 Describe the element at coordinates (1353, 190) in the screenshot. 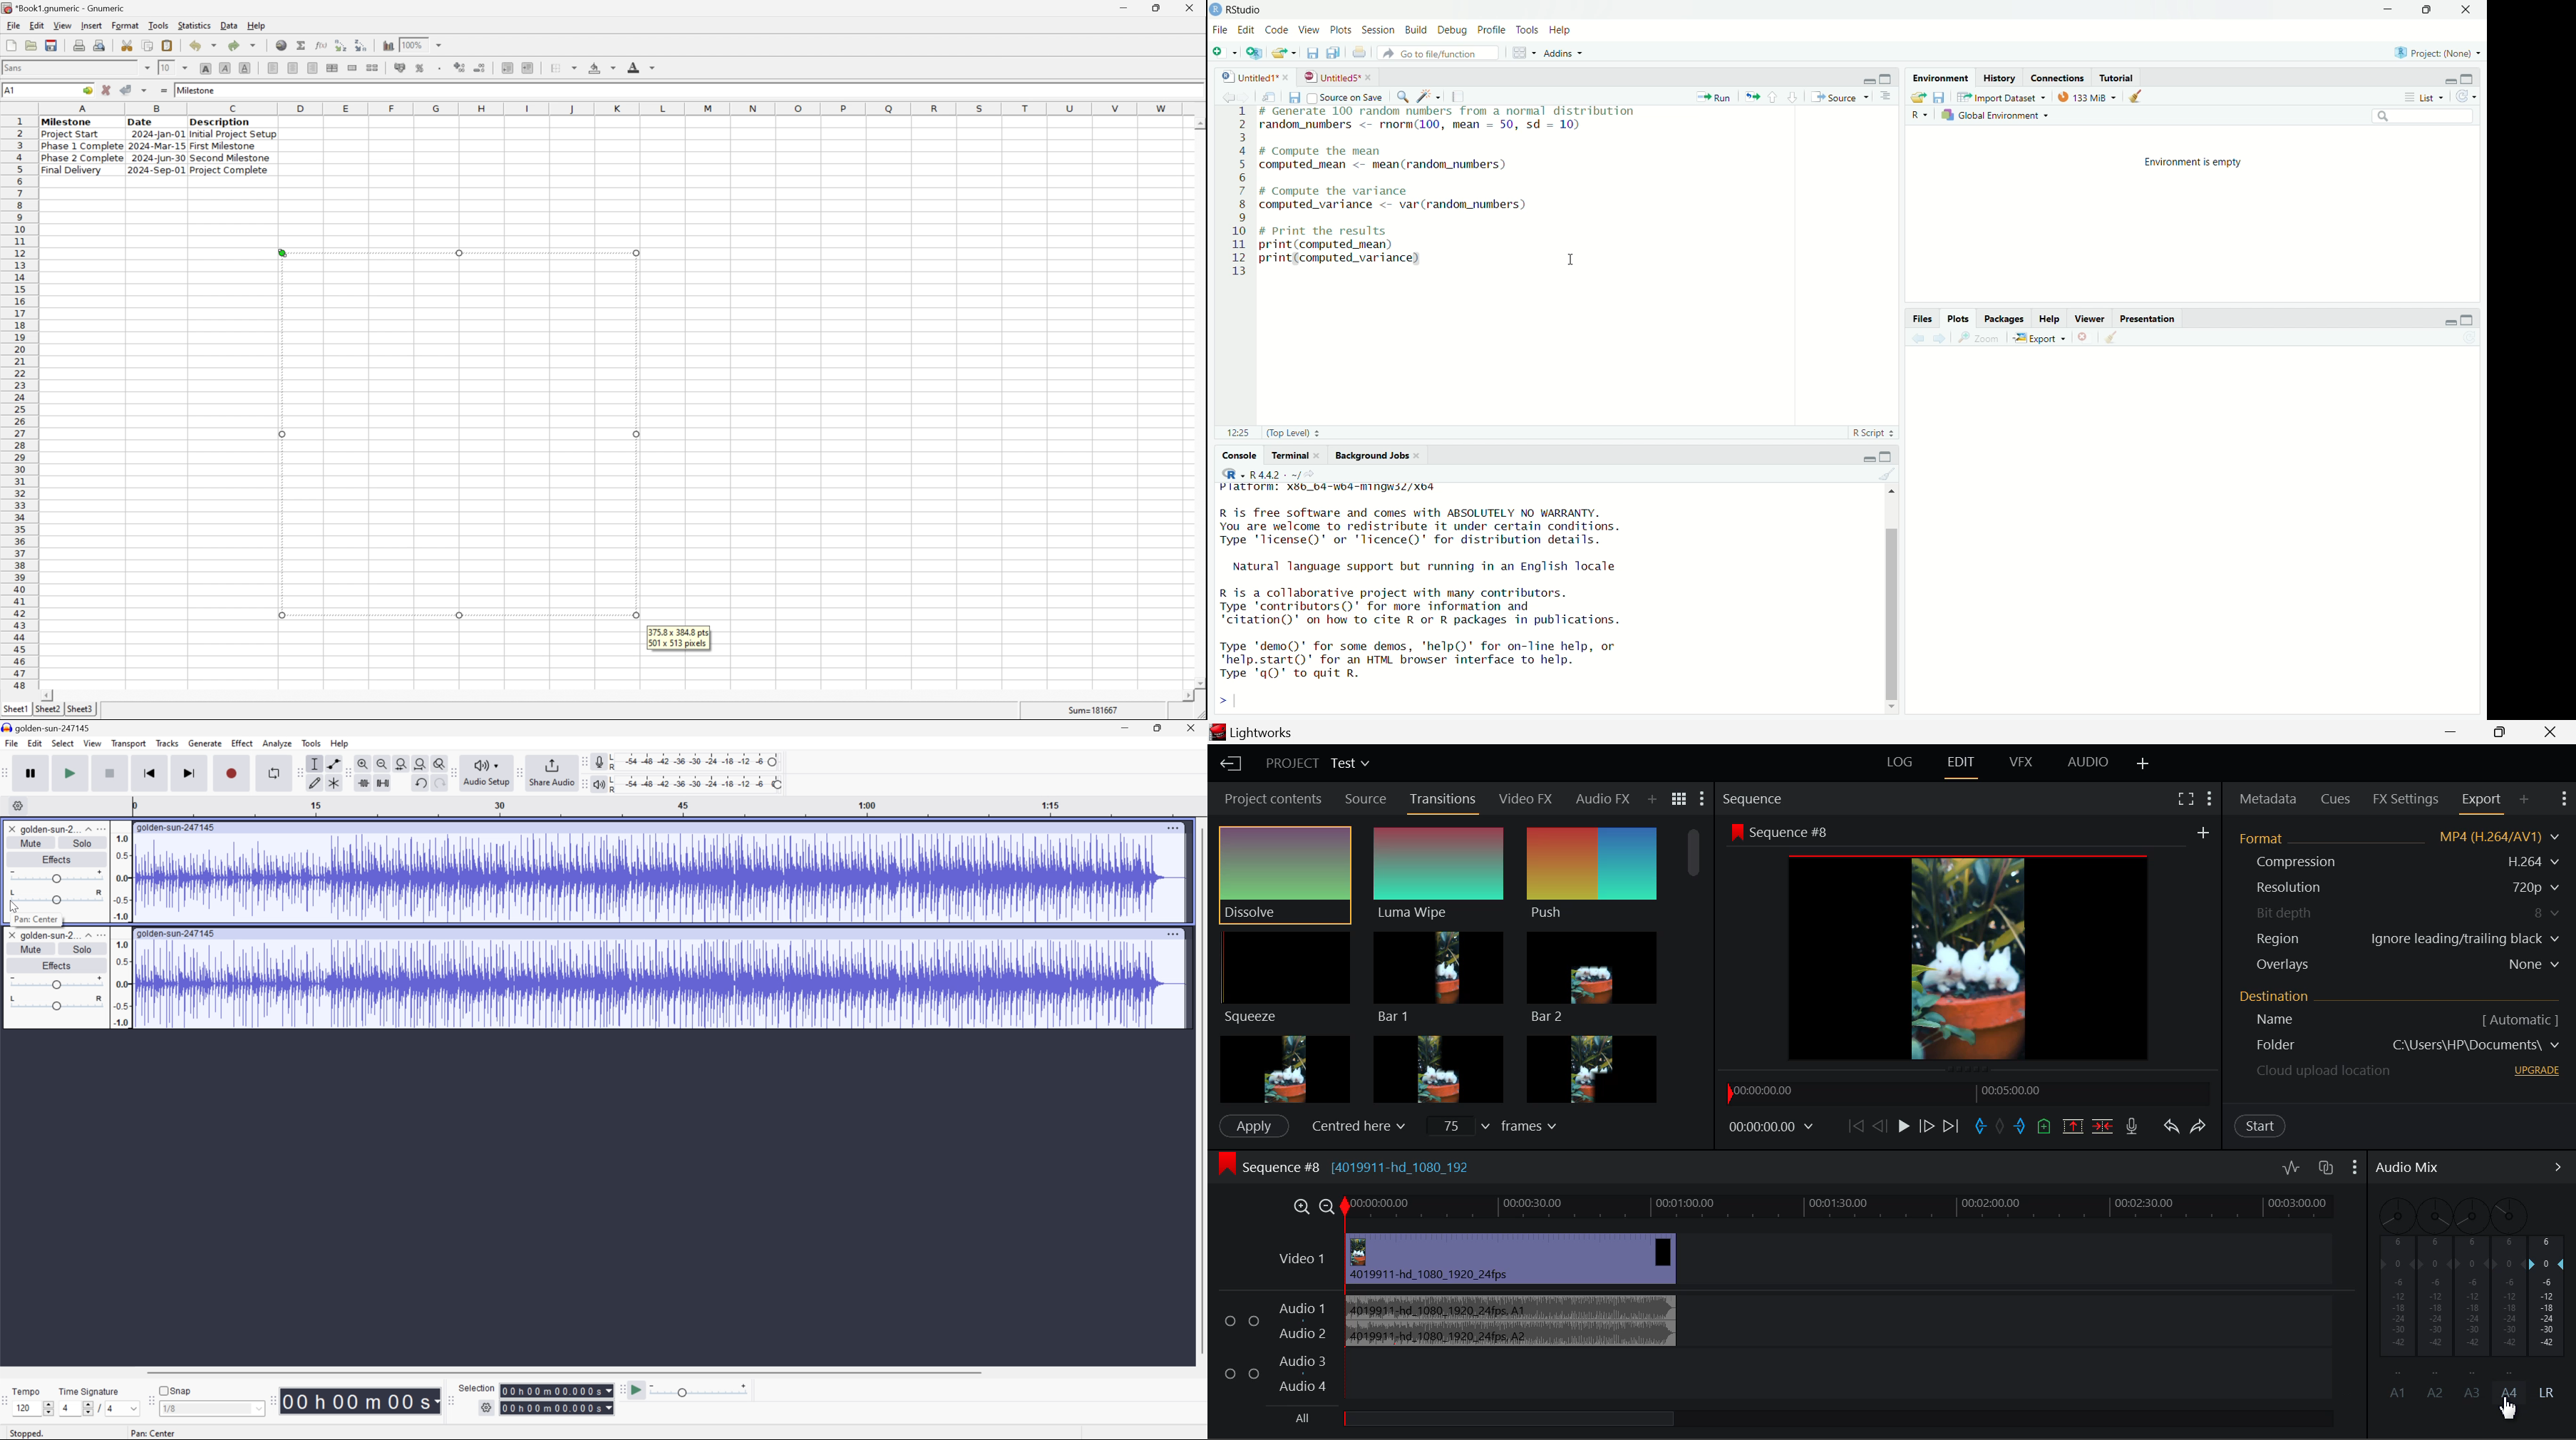

I see `# Compute the variance` at that location.